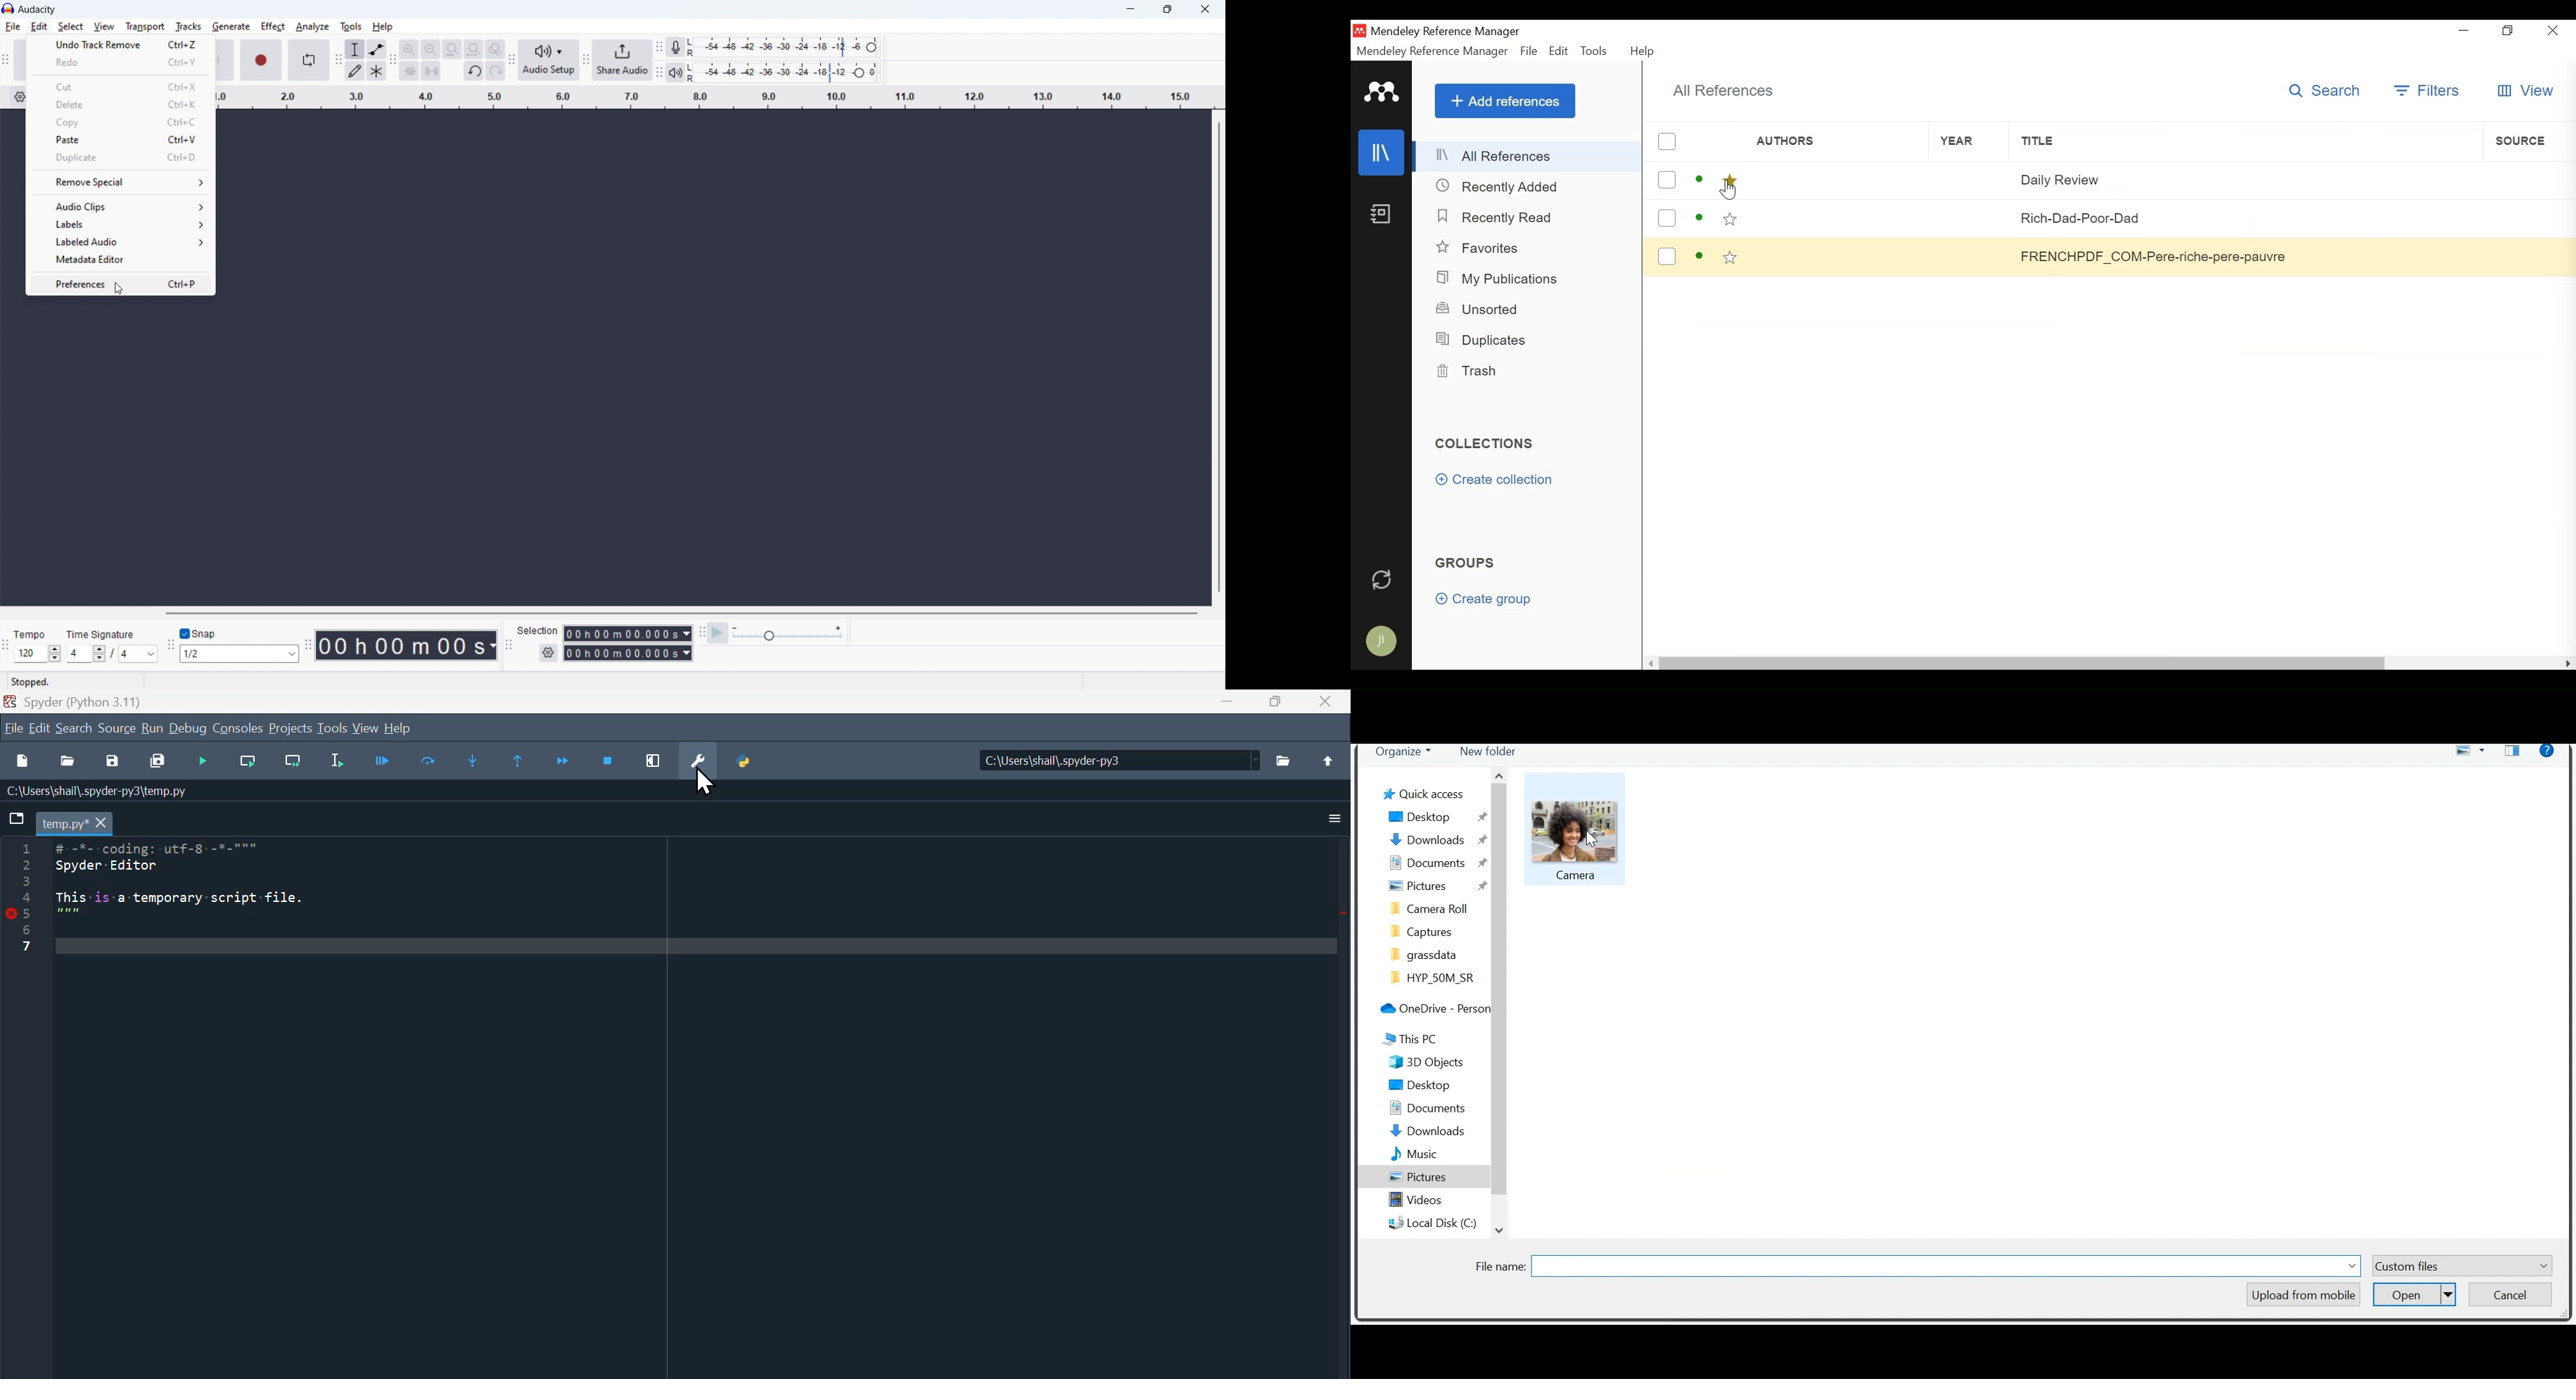  Describe the element at coordinates (1429, 1008) in the screenshot. I see `OneDrive` at that location.